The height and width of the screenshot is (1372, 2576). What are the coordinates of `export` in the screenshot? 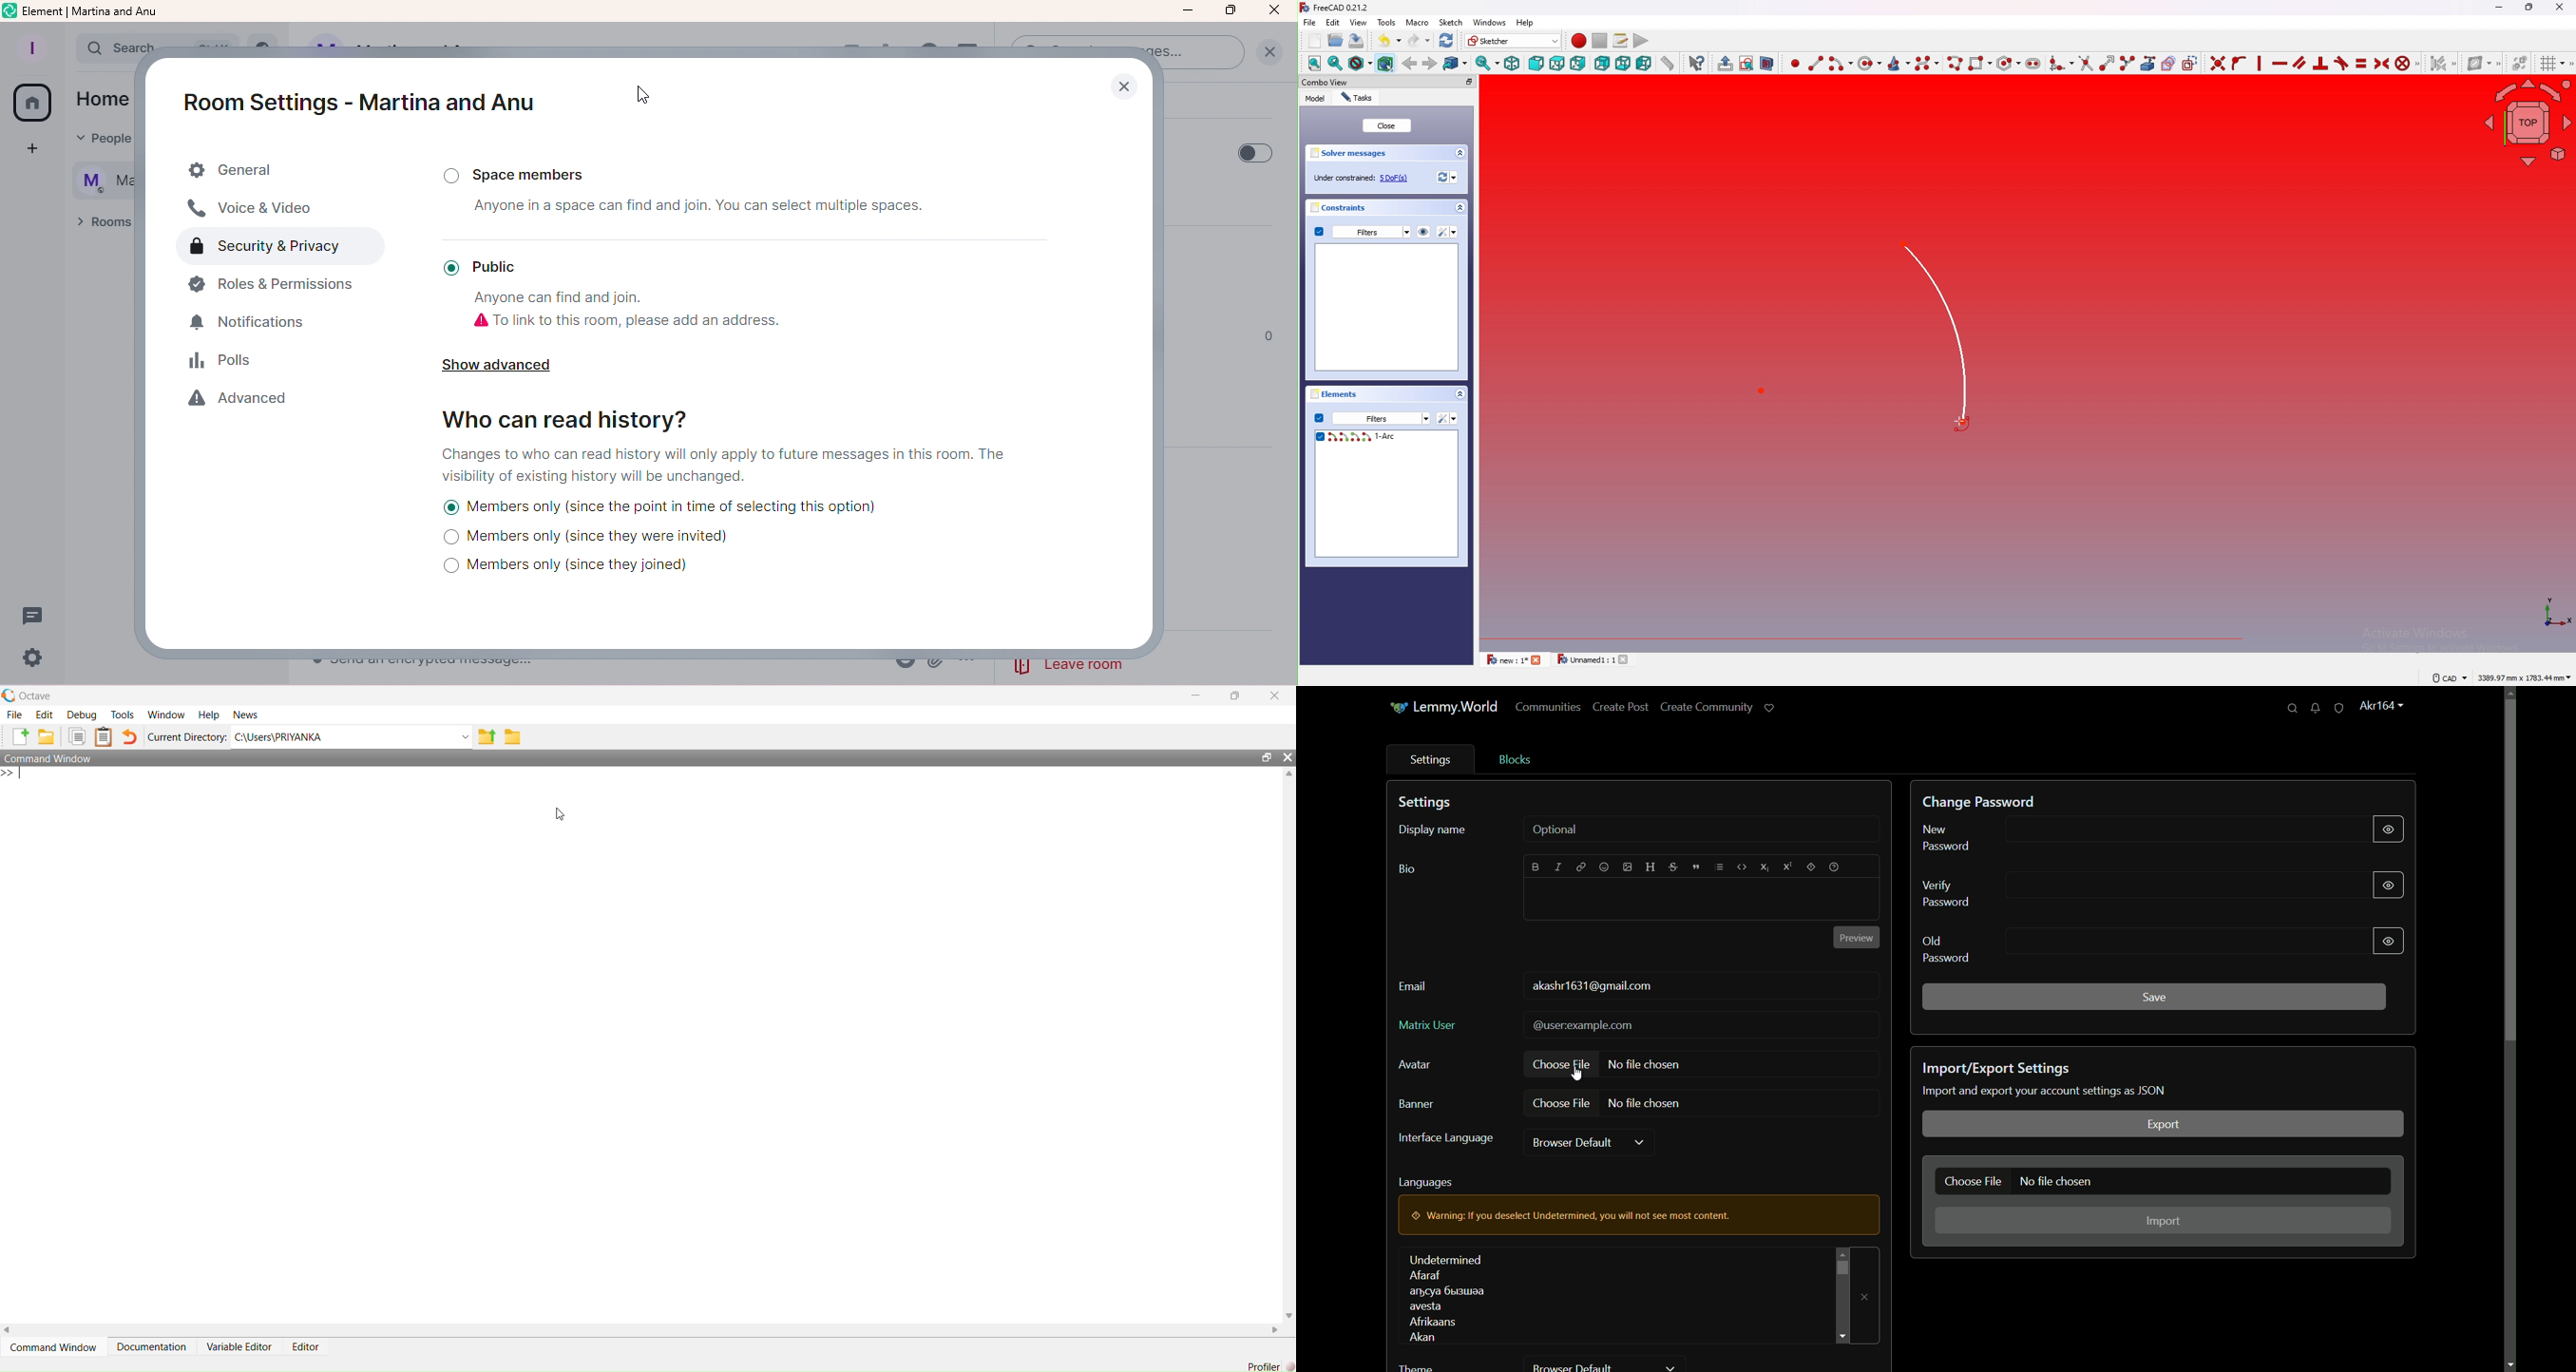 It's located at (2162, 1124).